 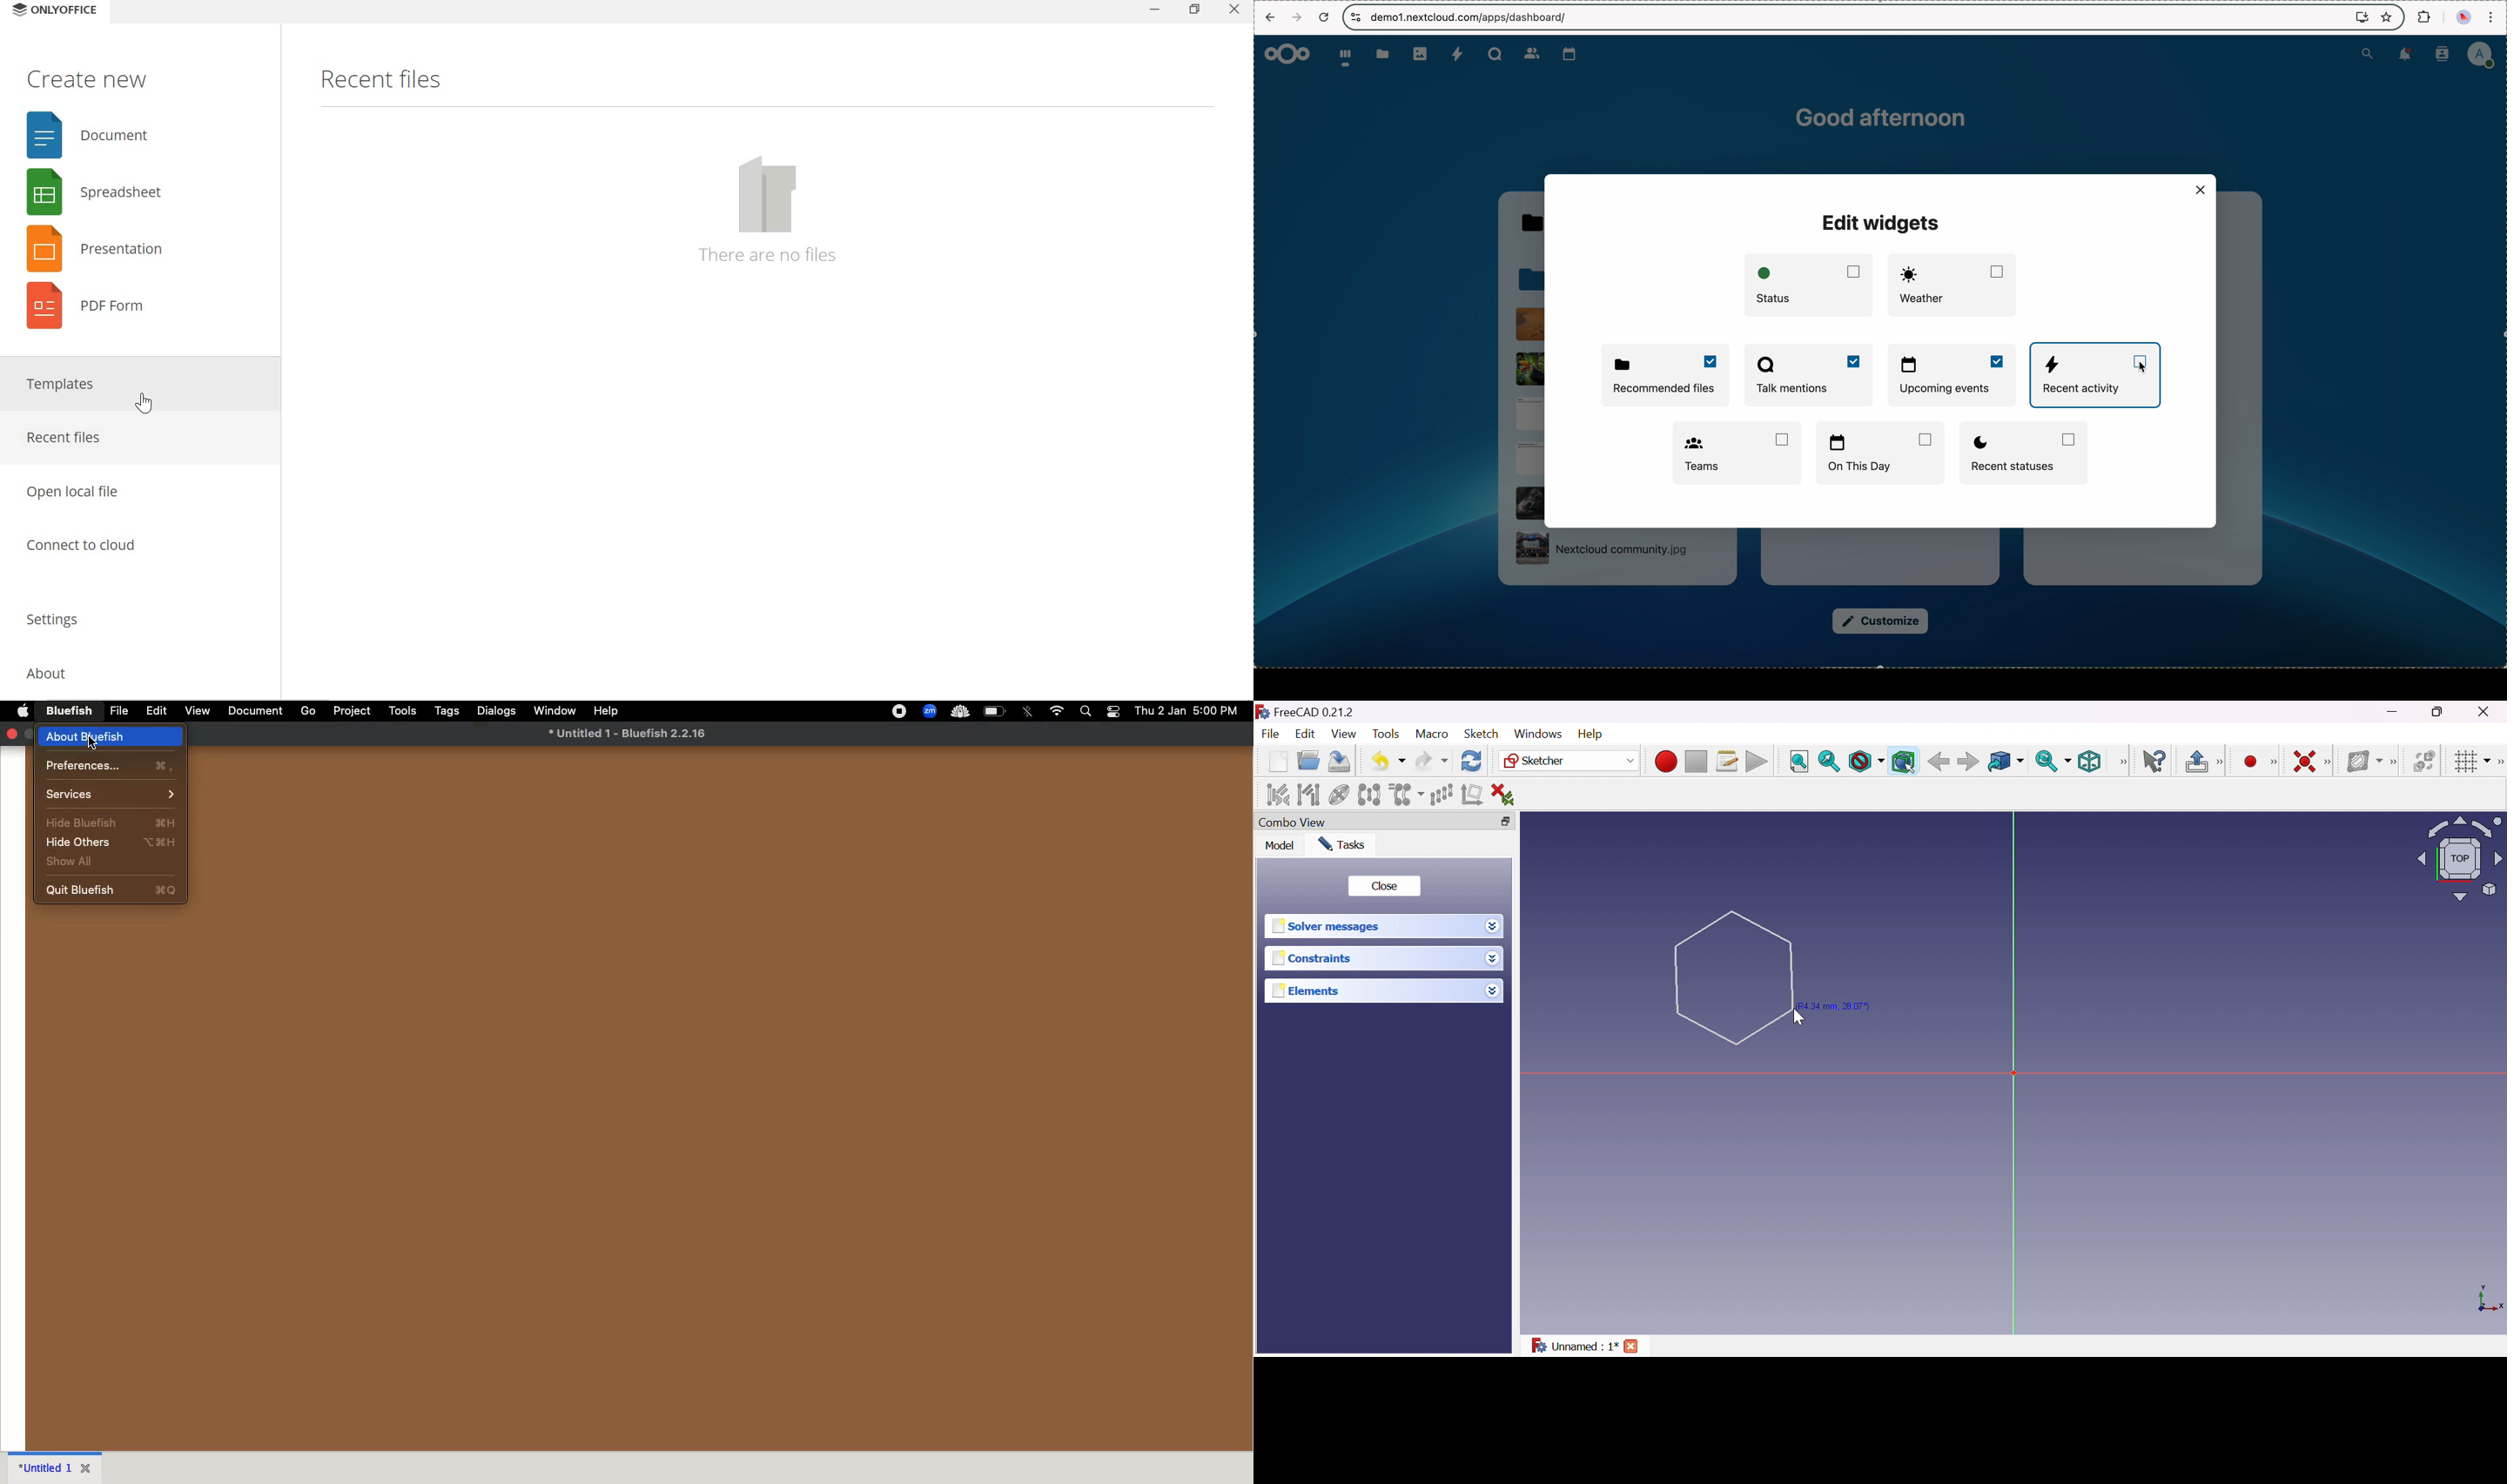 What do you see at coordinates (1534, 279) in the screenshot?
I see `folder` at bounding box center [1534, 279].